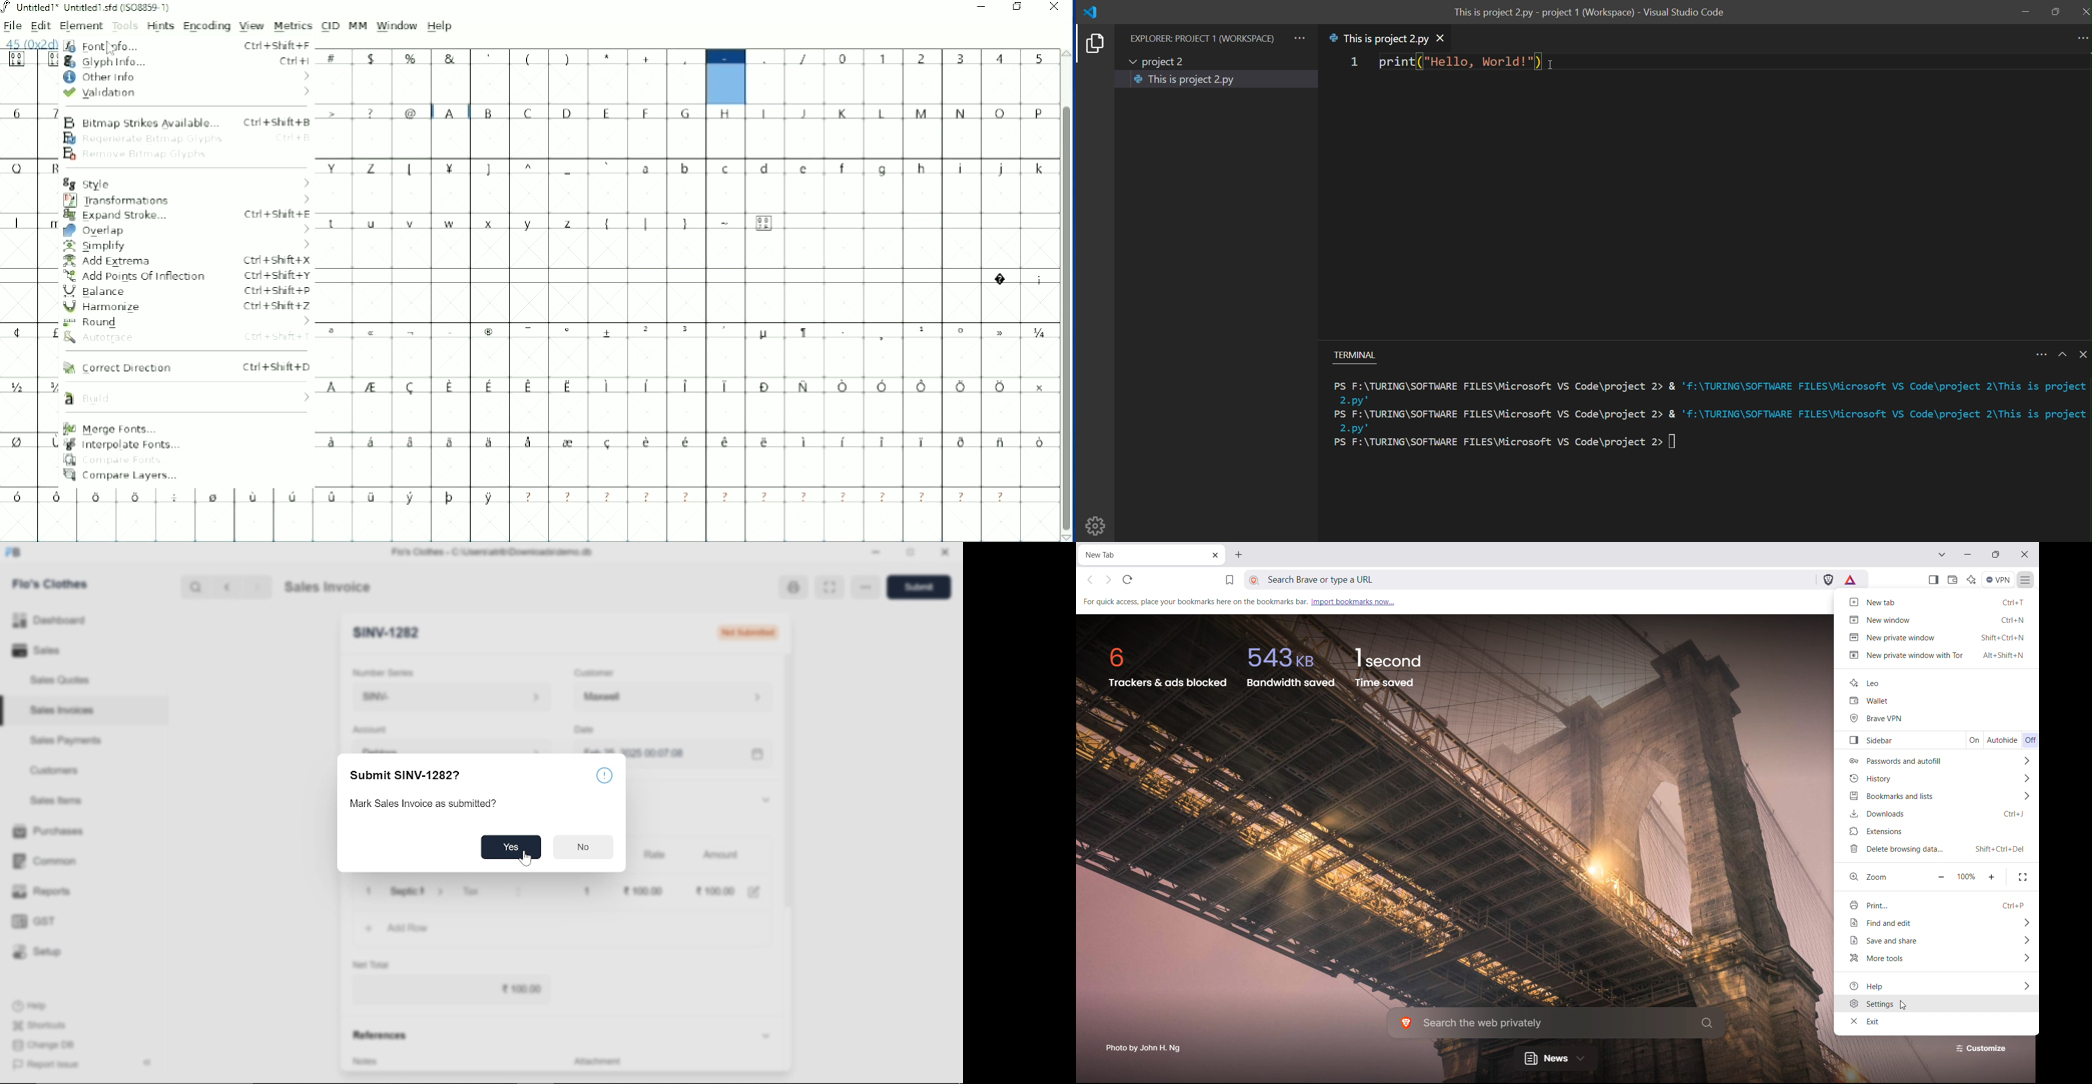 The height and width of the screenshot is (1092, 2100). I want to click on Symbols, so click(1017, 280).